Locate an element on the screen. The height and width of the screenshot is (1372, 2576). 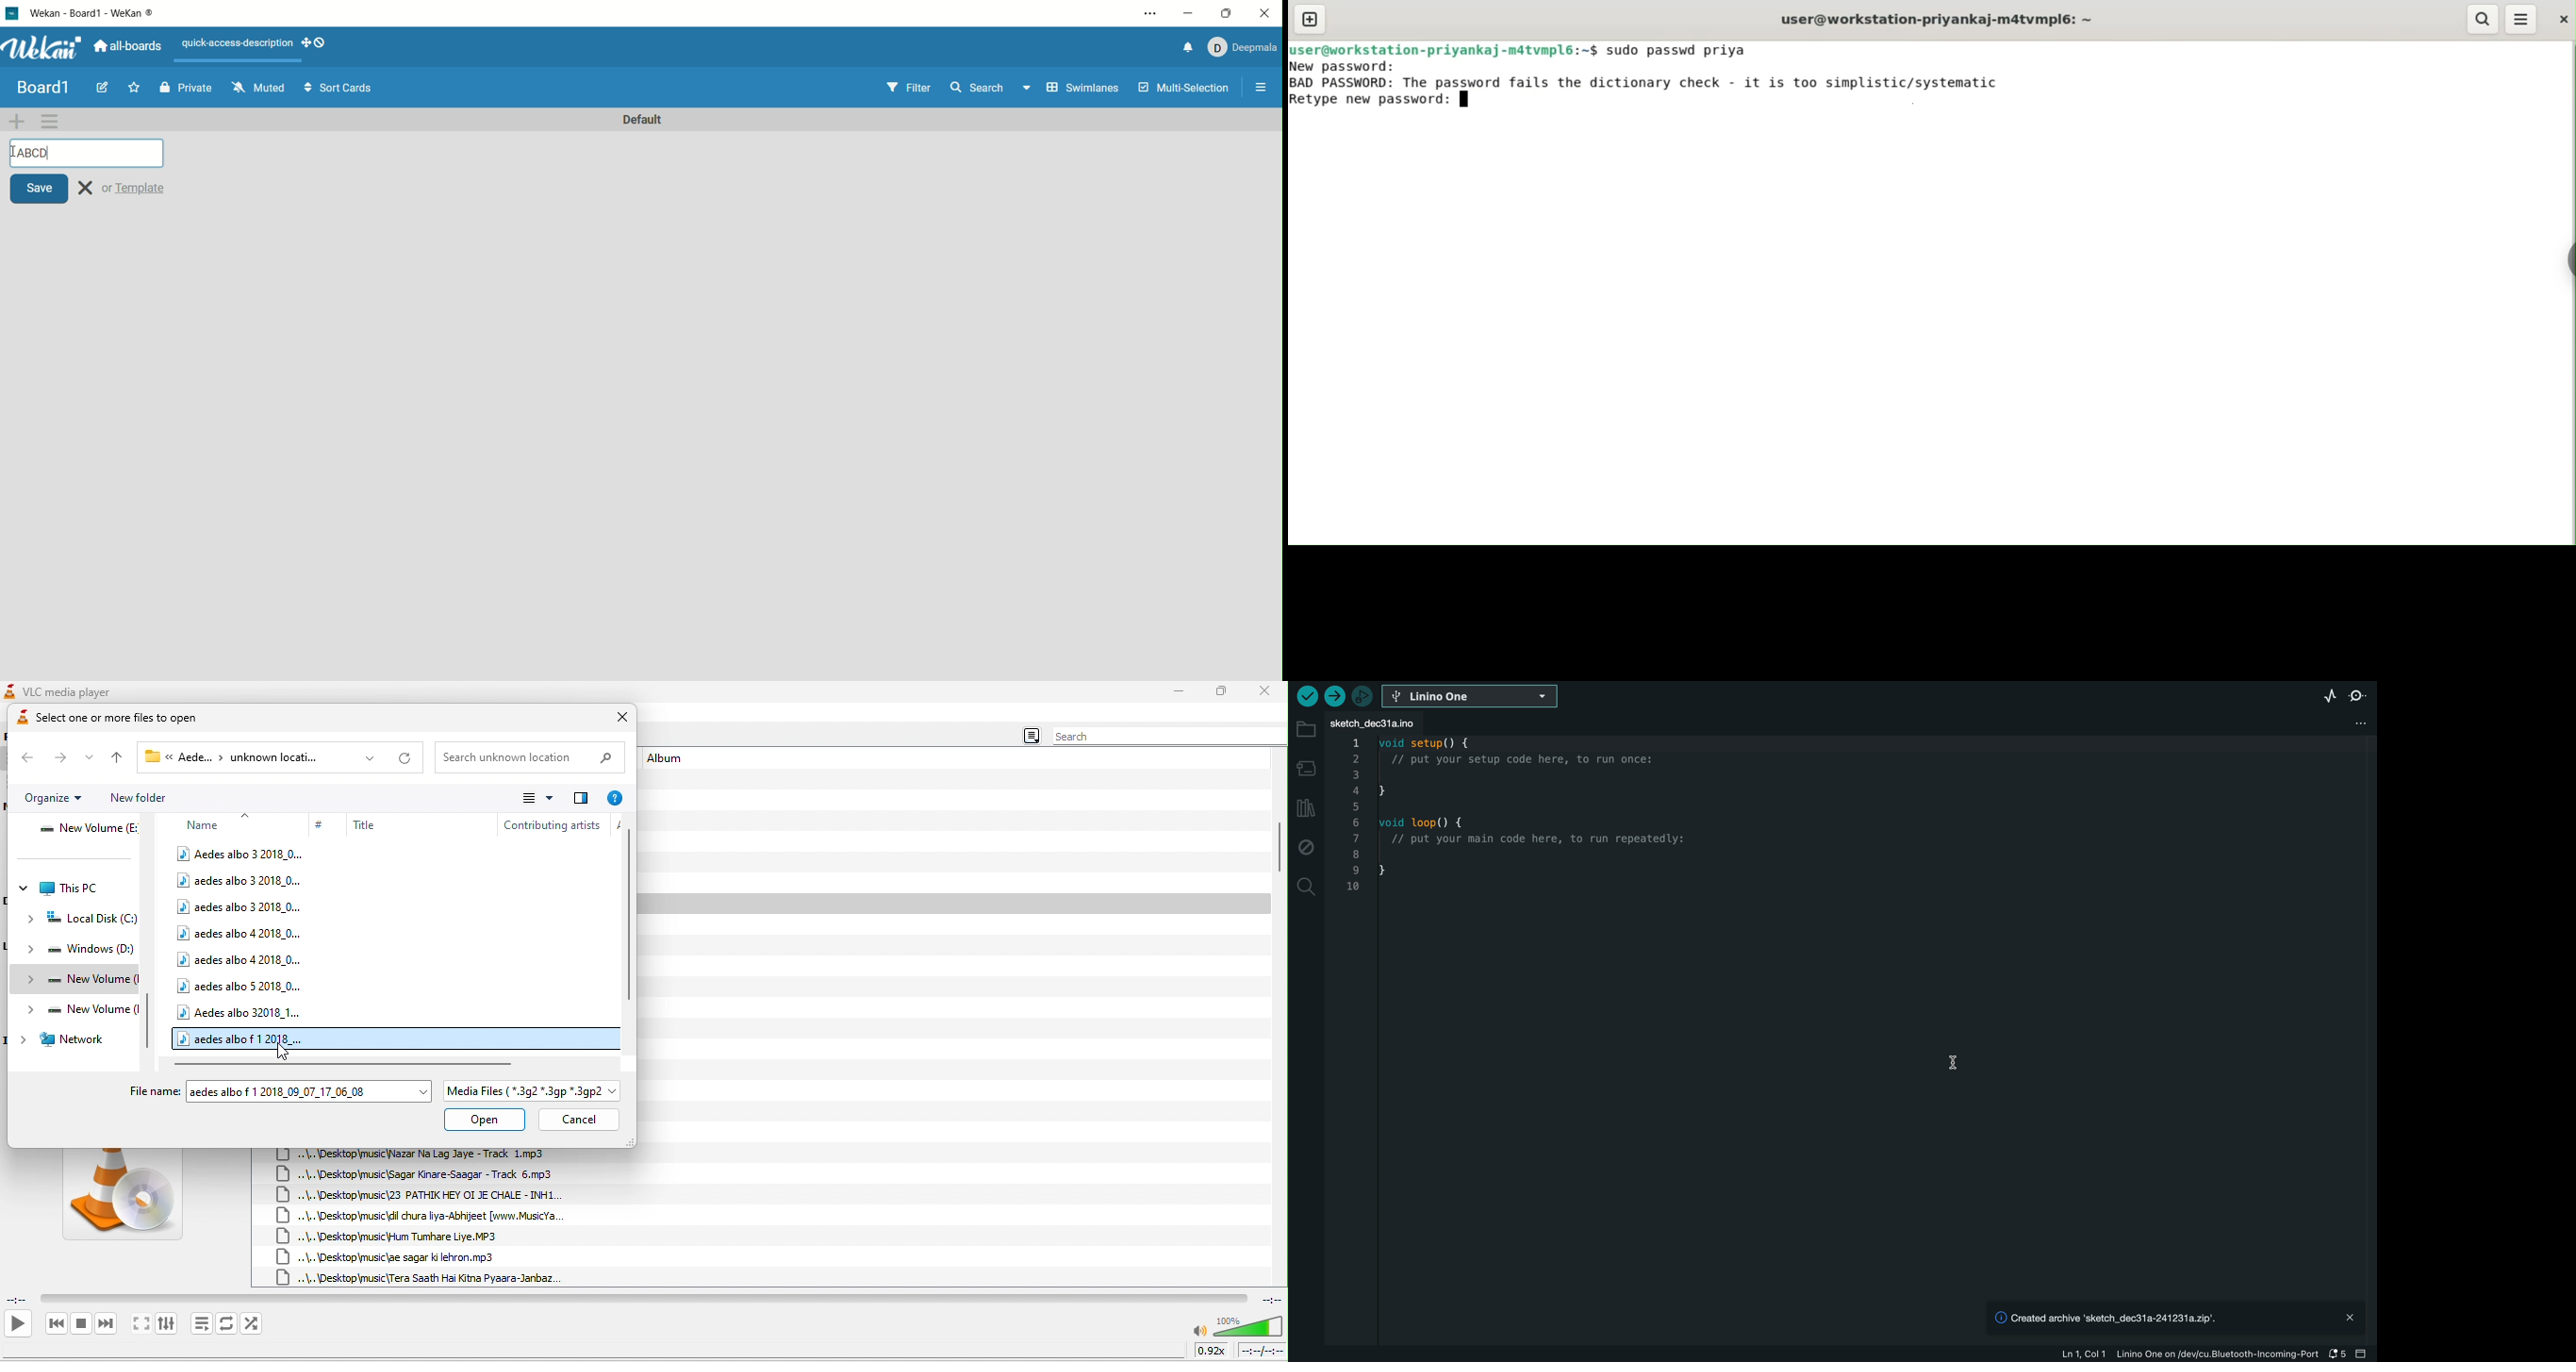
new volume (E: is located at coordinates (88, 831).